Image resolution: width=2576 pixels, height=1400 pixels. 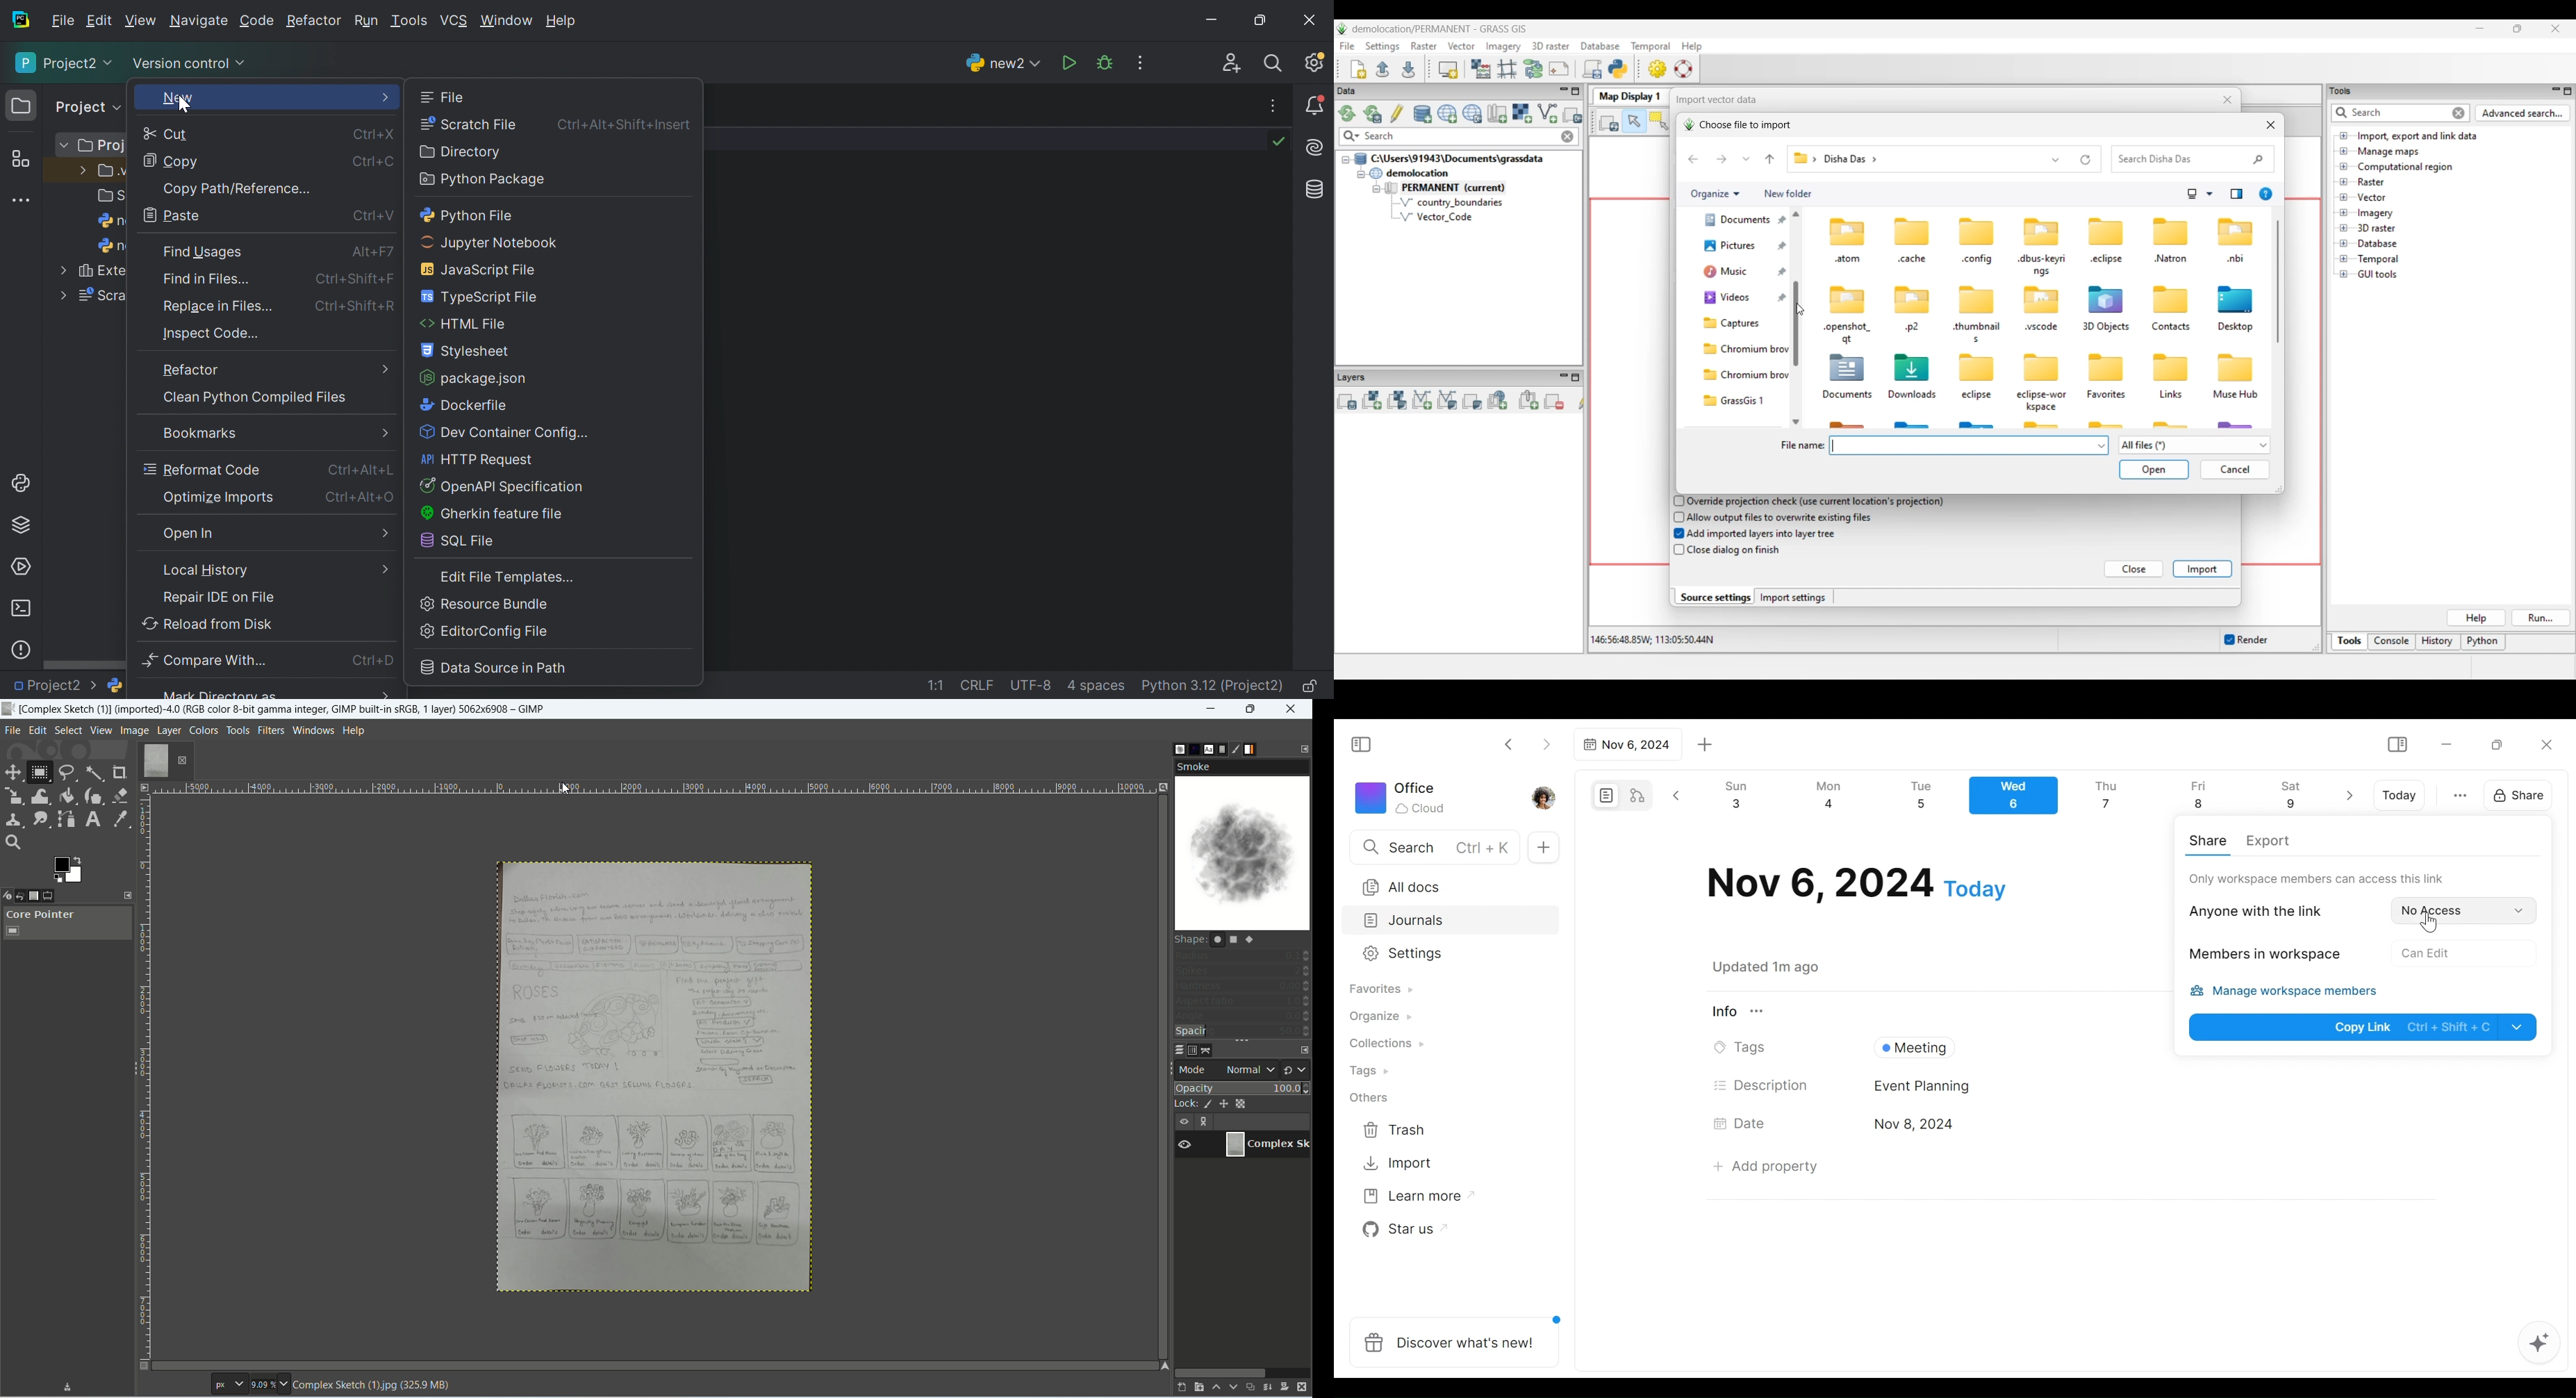 I want to click on Stylesheet, so click(x=467, y=352).